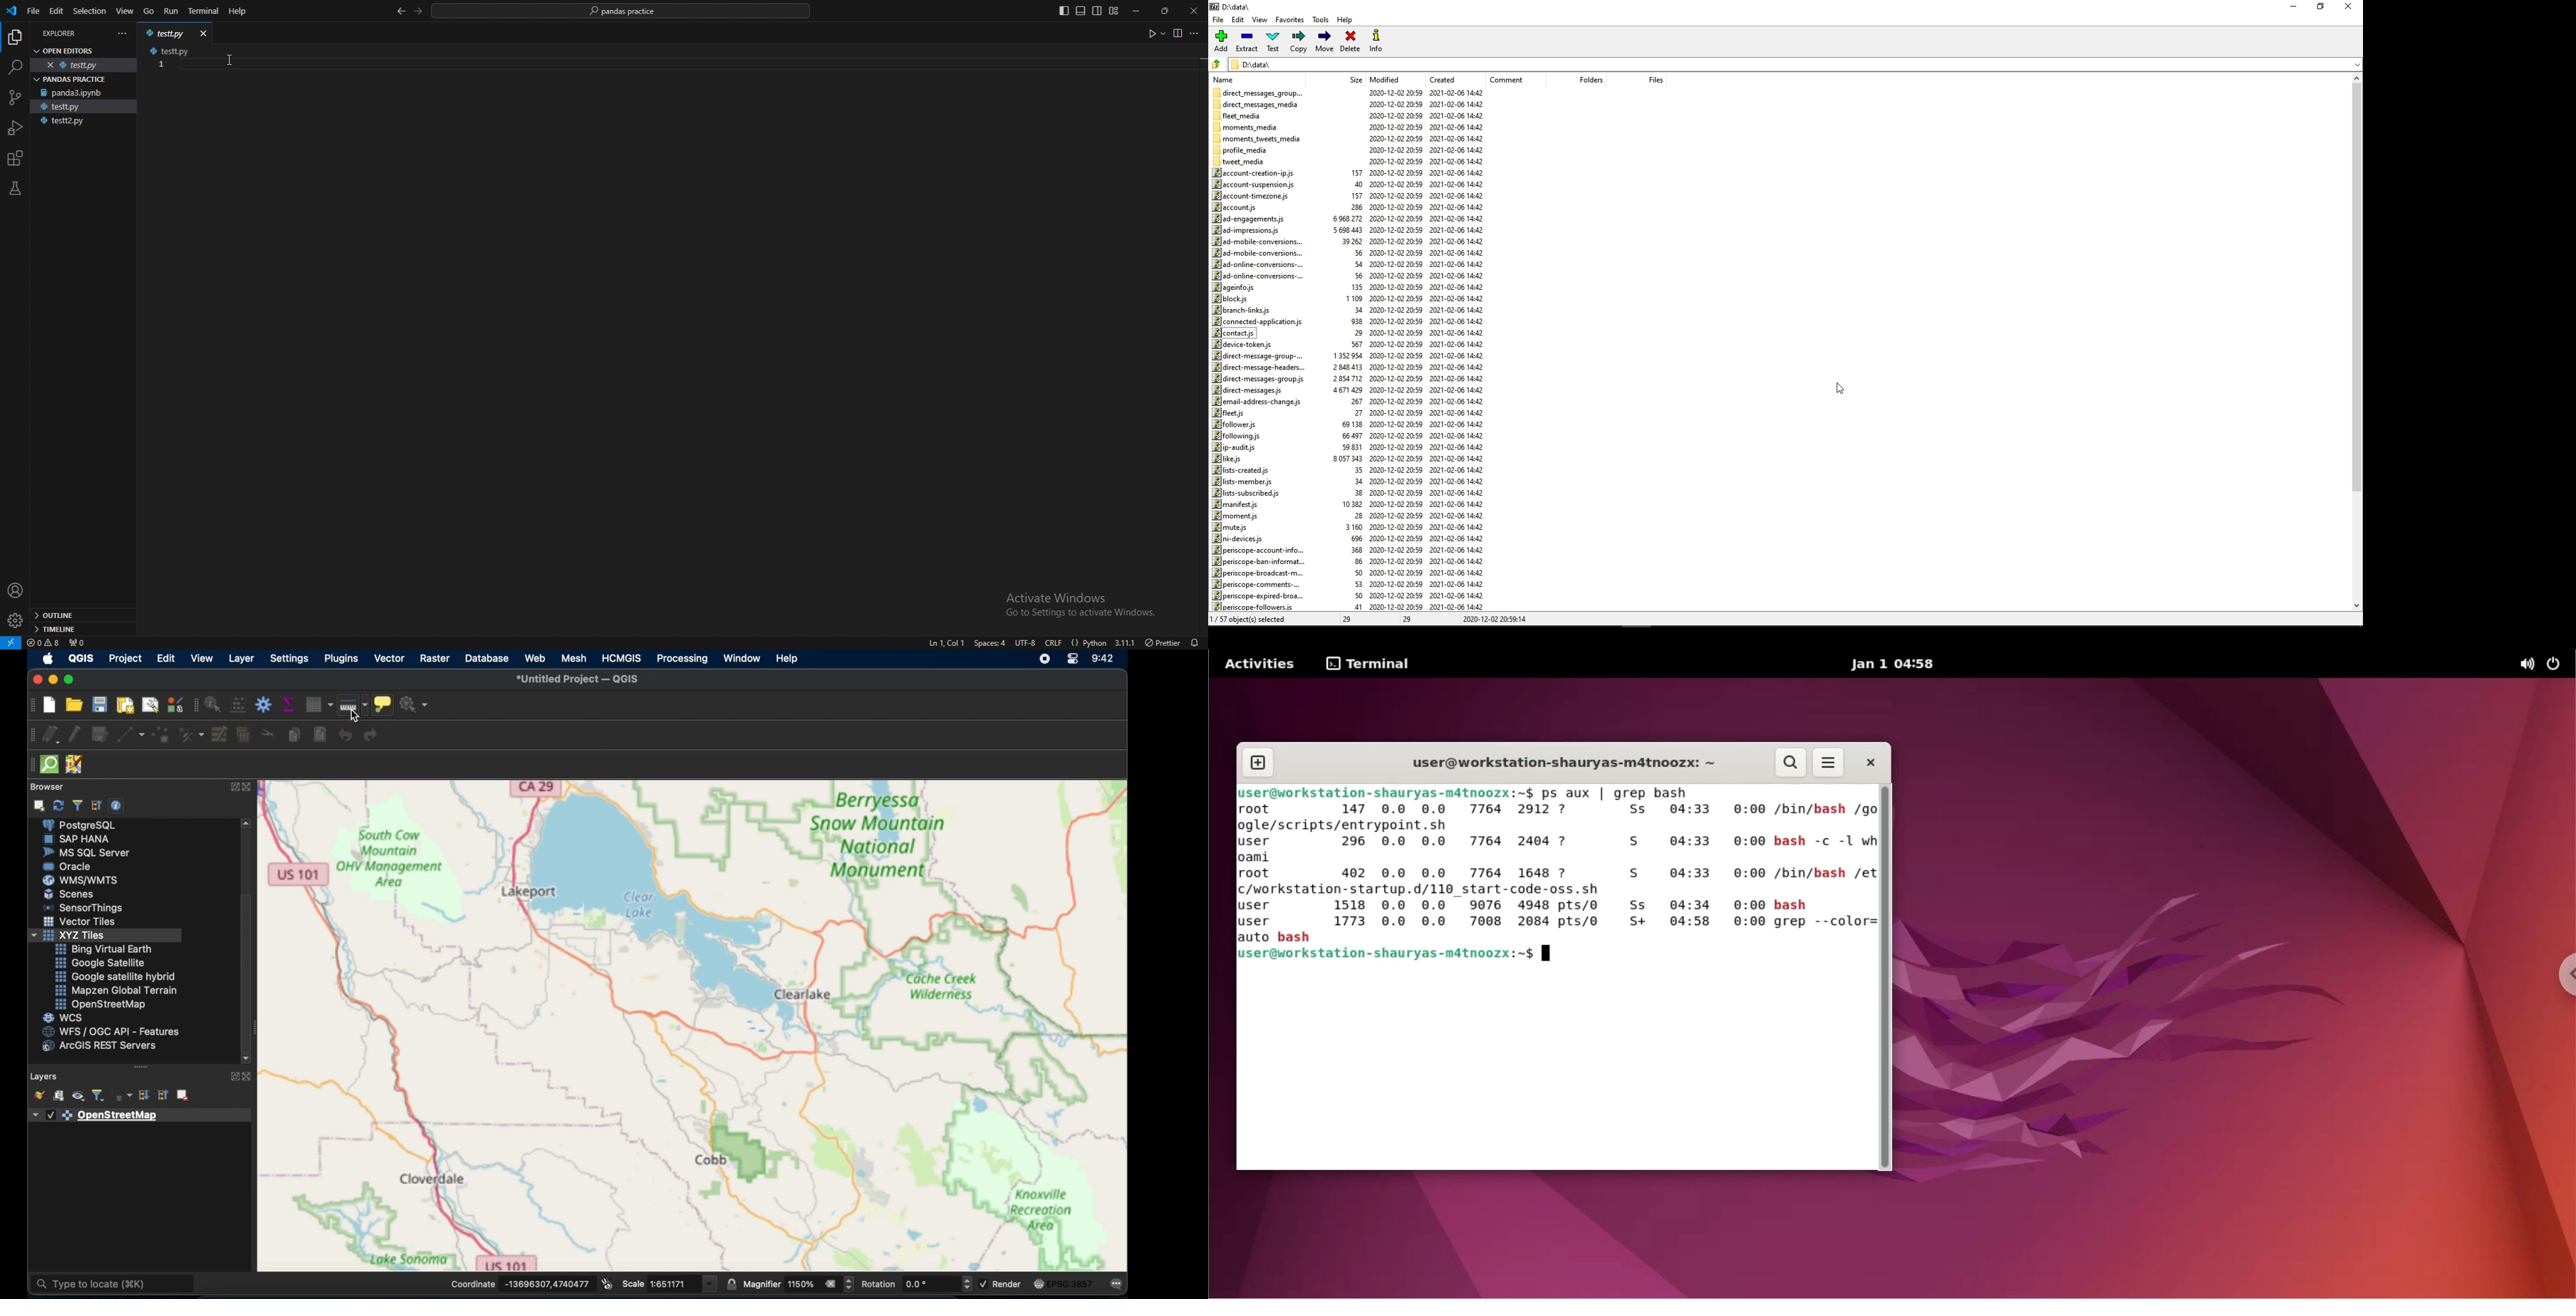  I want to click on redo, so click(373, 736).